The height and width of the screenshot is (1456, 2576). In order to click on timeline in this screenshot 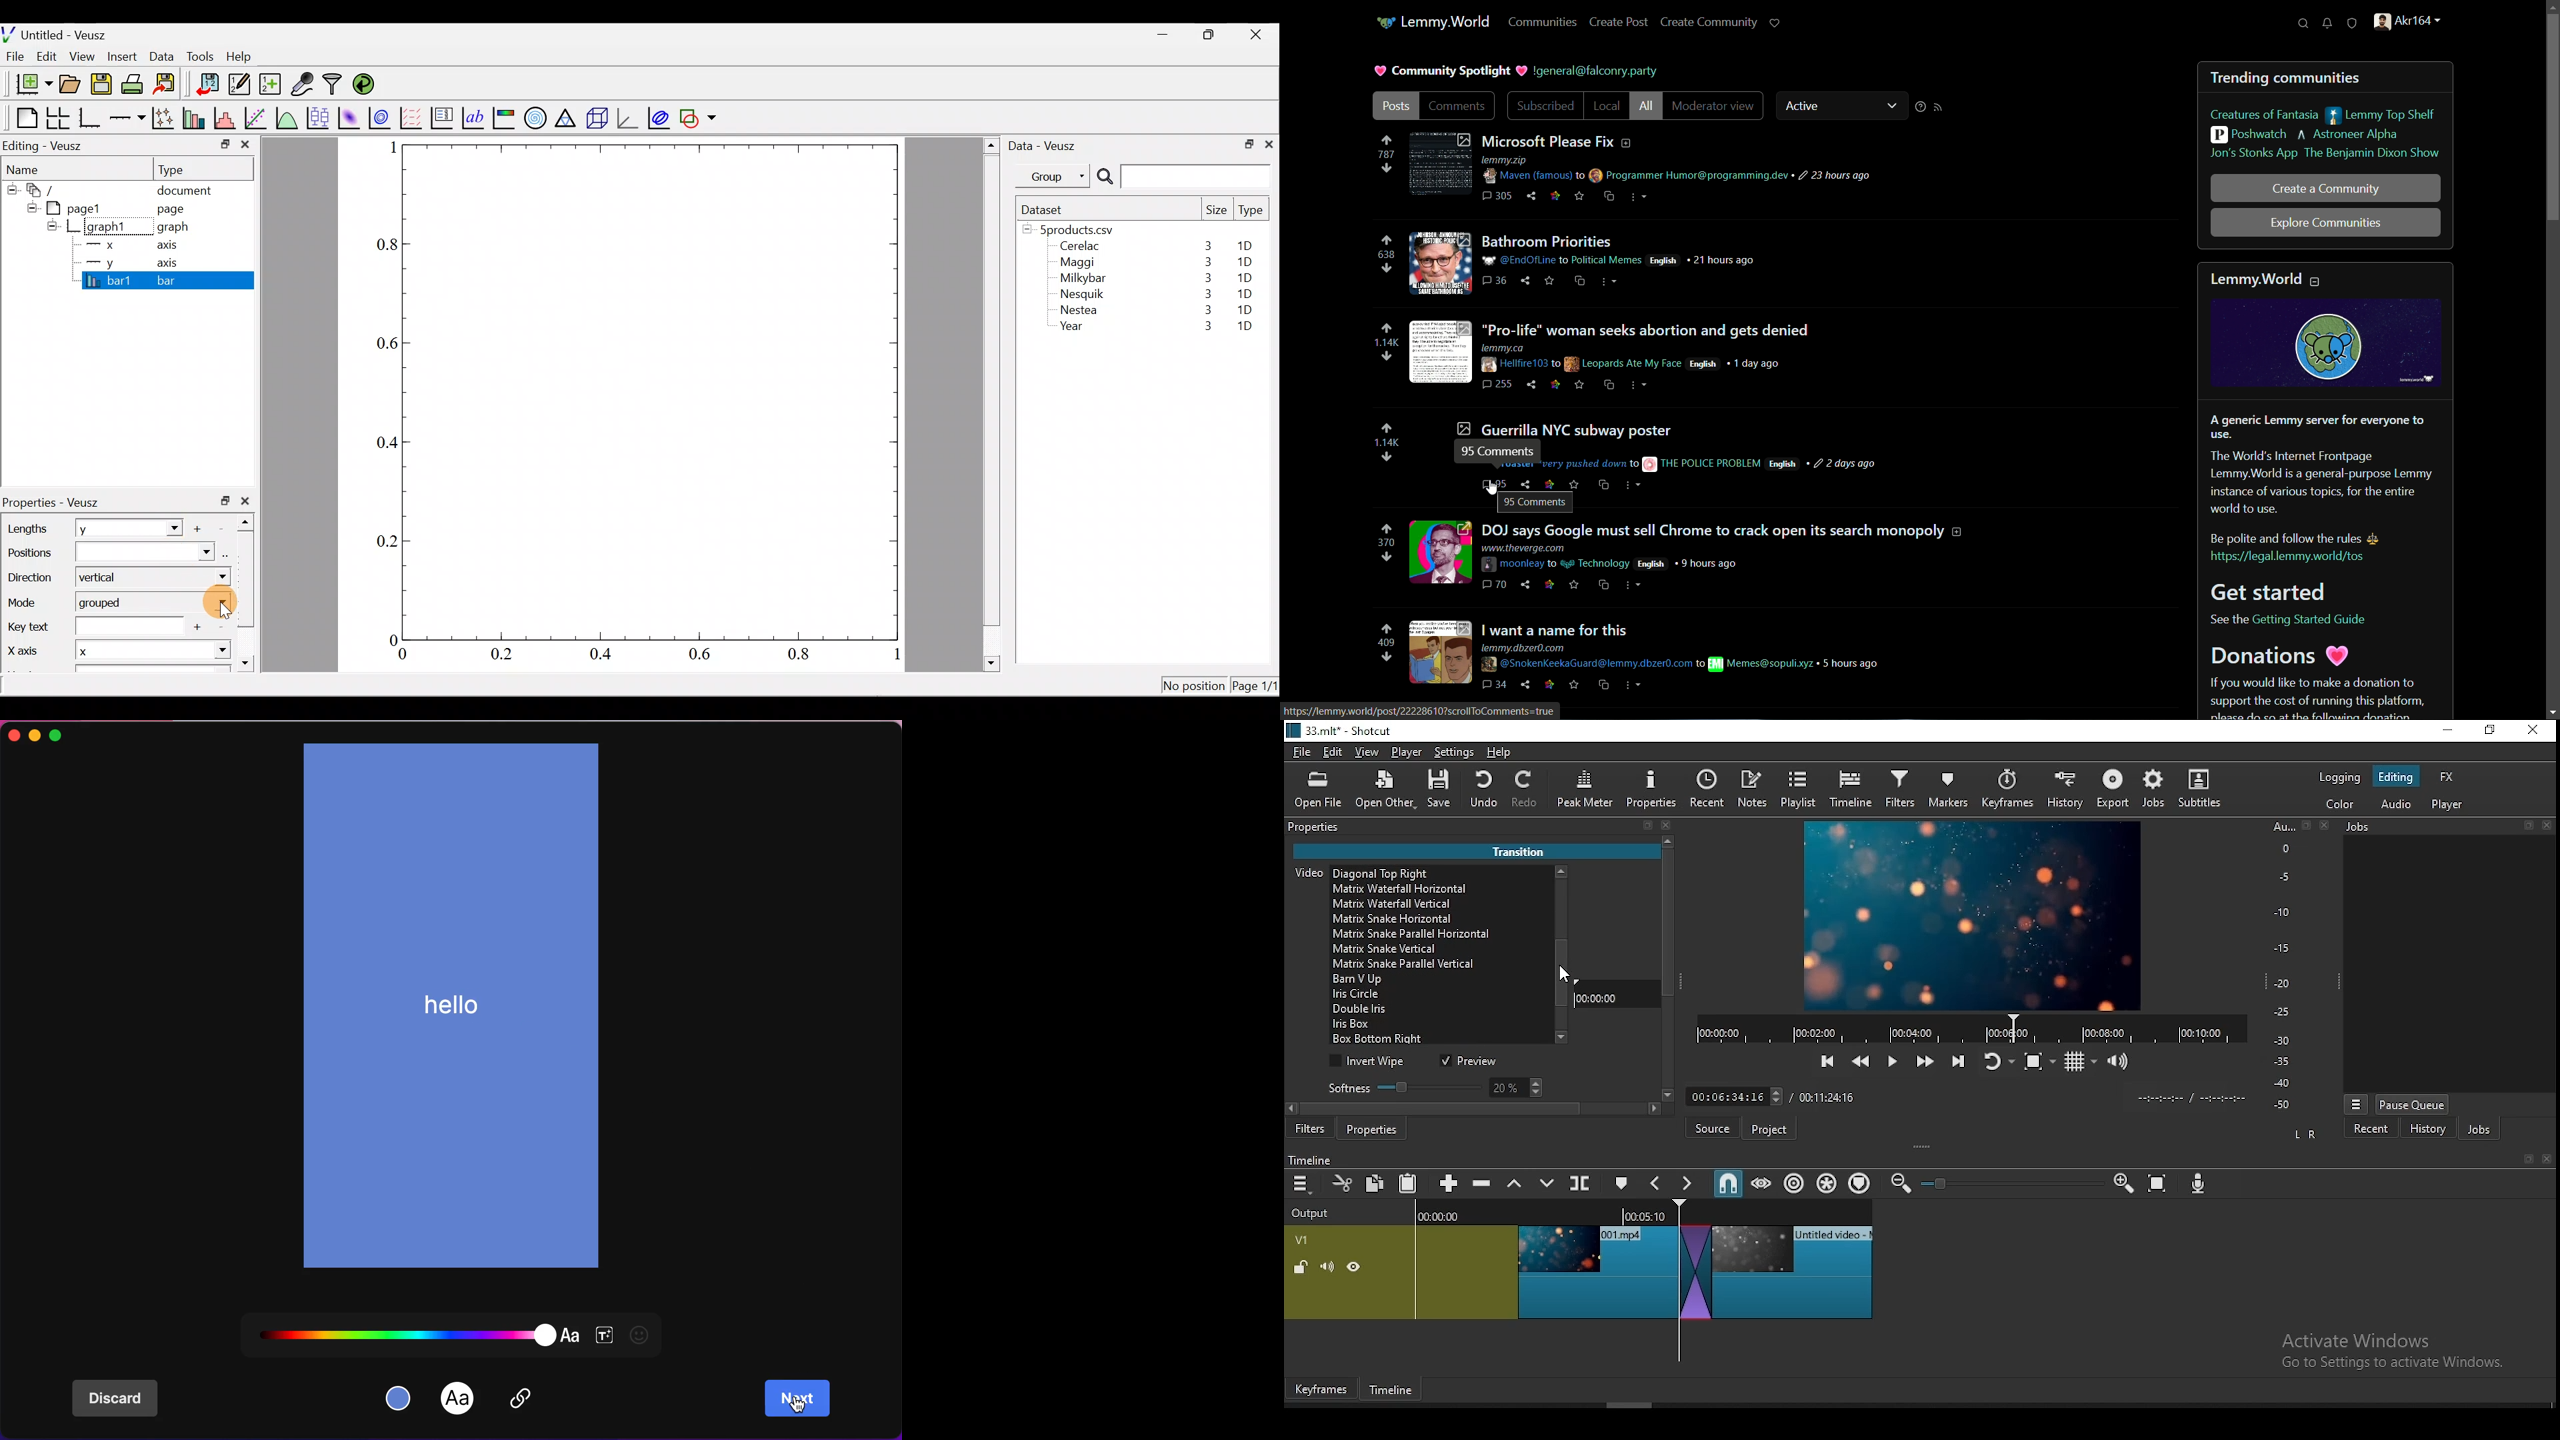, I will do `click(1313, 1159)`.